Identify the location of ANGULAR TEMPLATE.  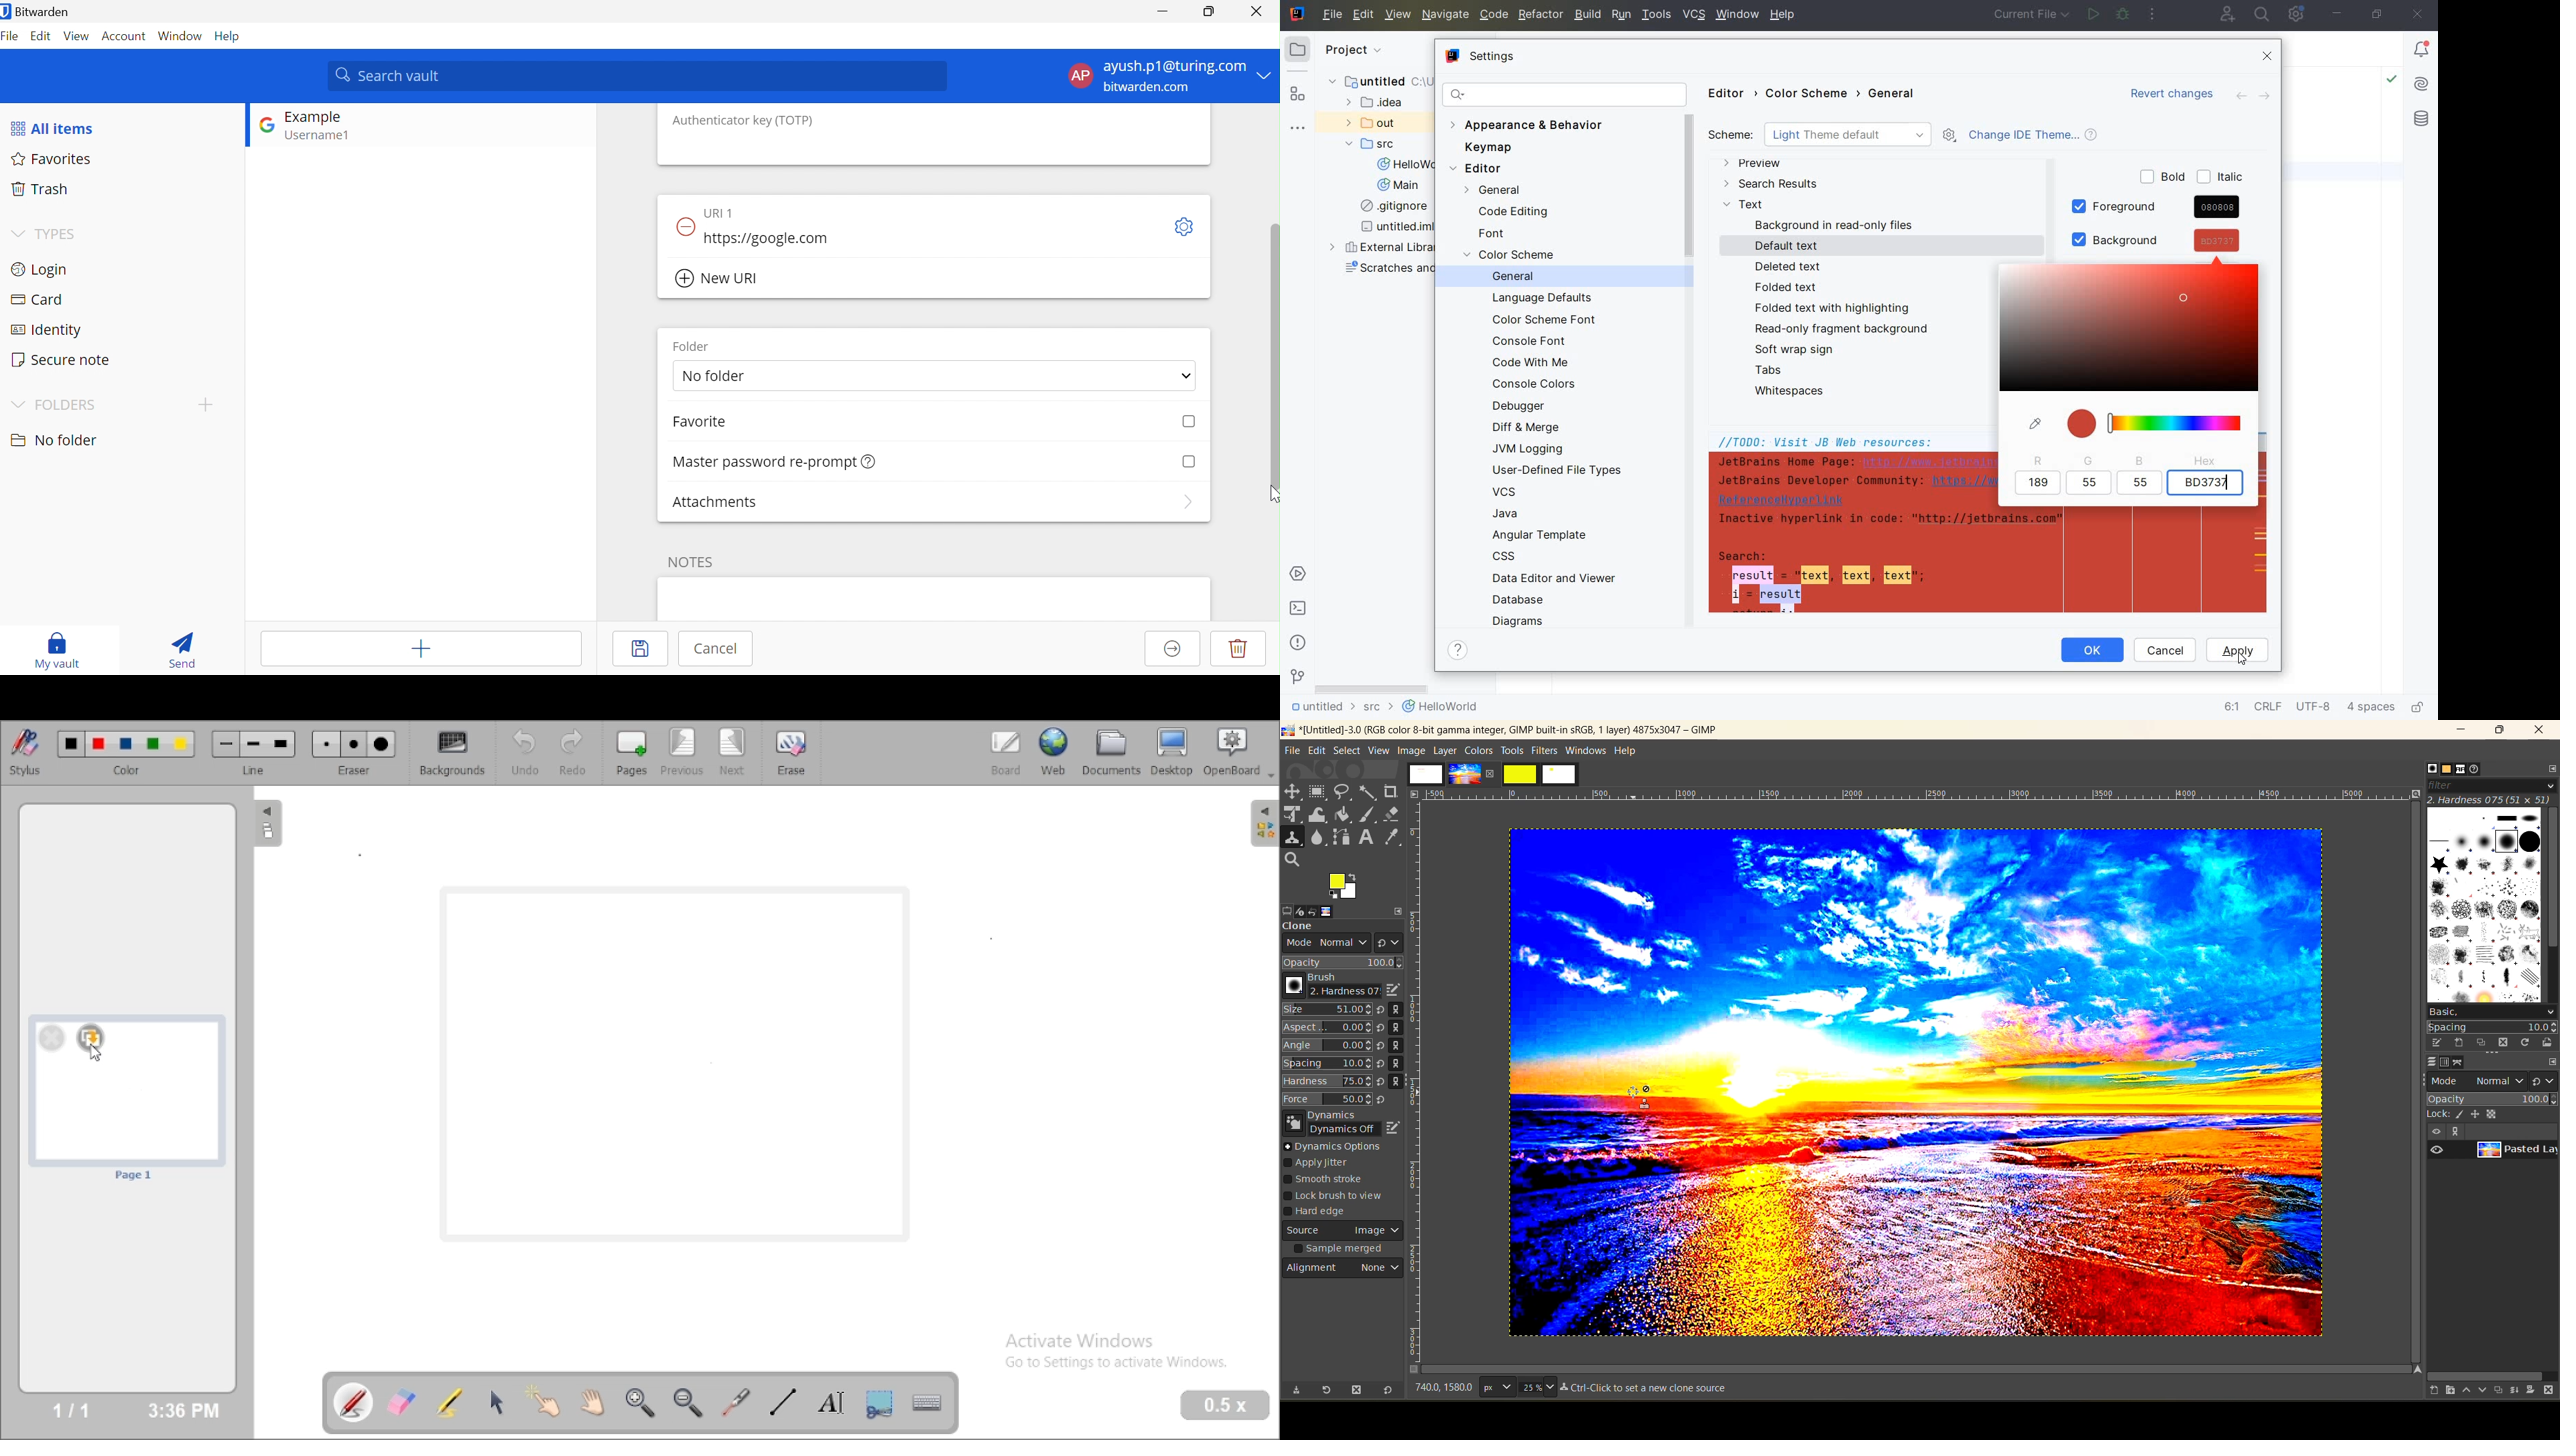
(1541, 535).